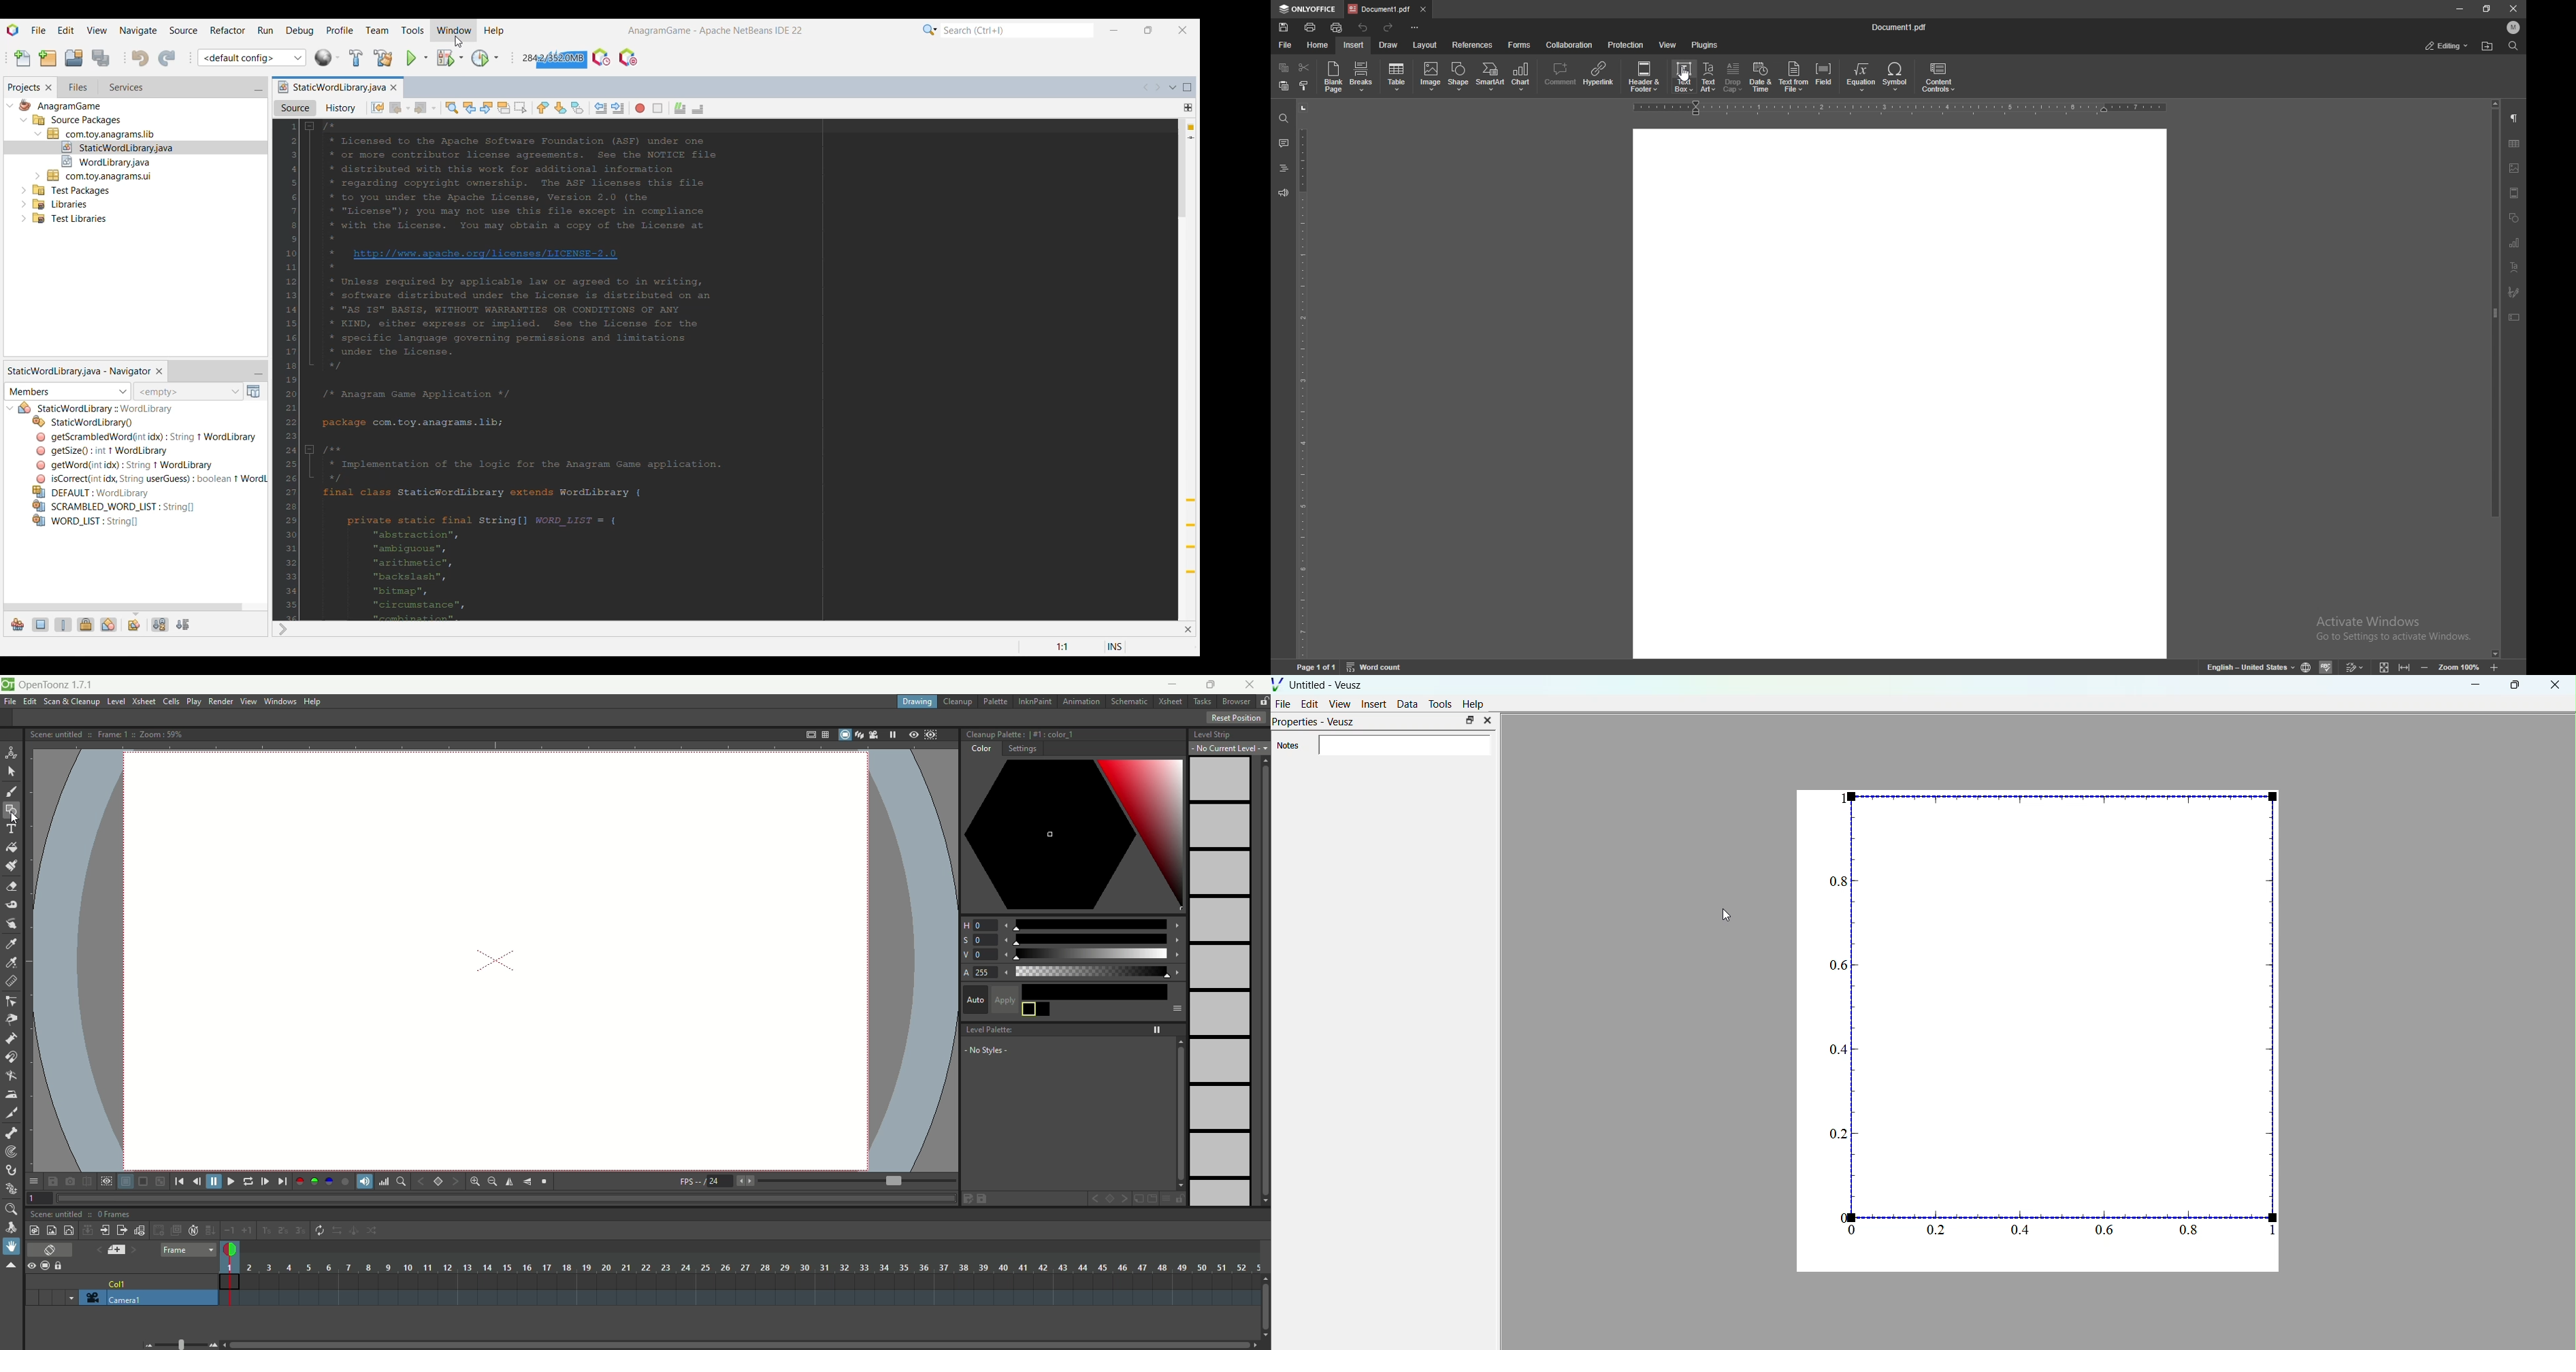 This screenshot has height=1372, width=2576. Describe the element at coordinates (2514, 243) in the screenshot. I see `chart` at that location.